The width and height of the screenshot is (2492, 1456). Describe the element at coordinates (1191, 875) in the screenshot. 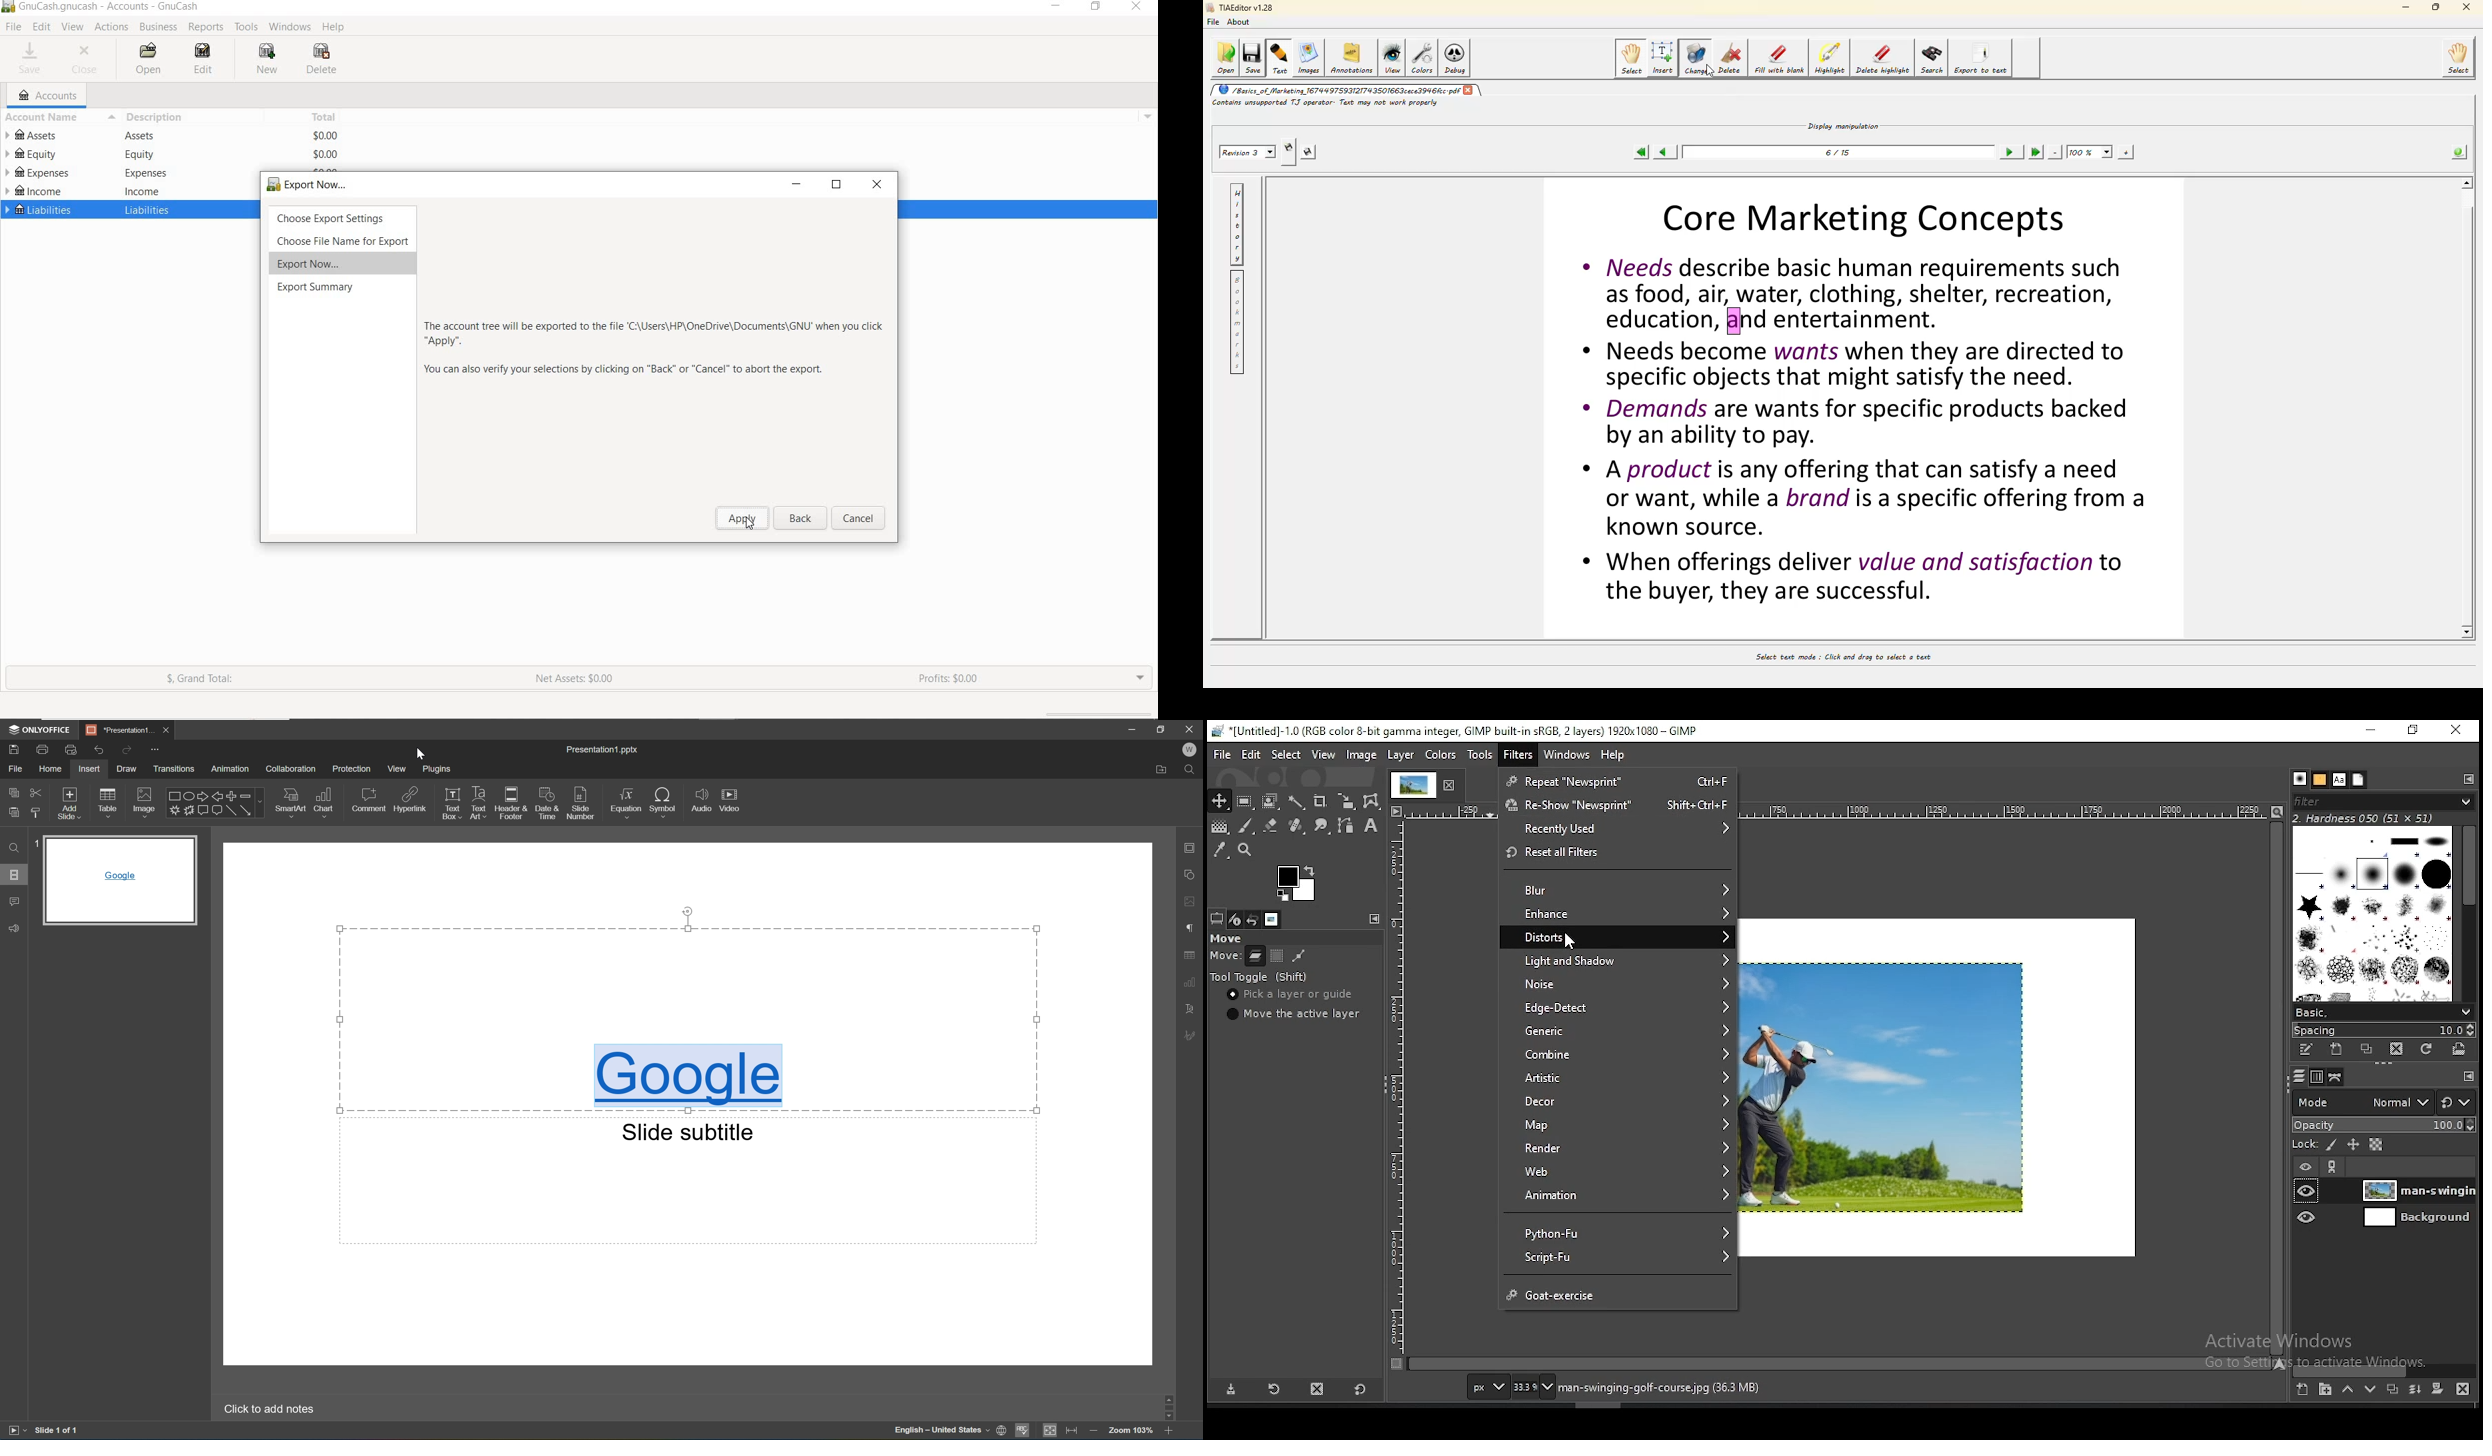

I see `Shape settings` at that location.